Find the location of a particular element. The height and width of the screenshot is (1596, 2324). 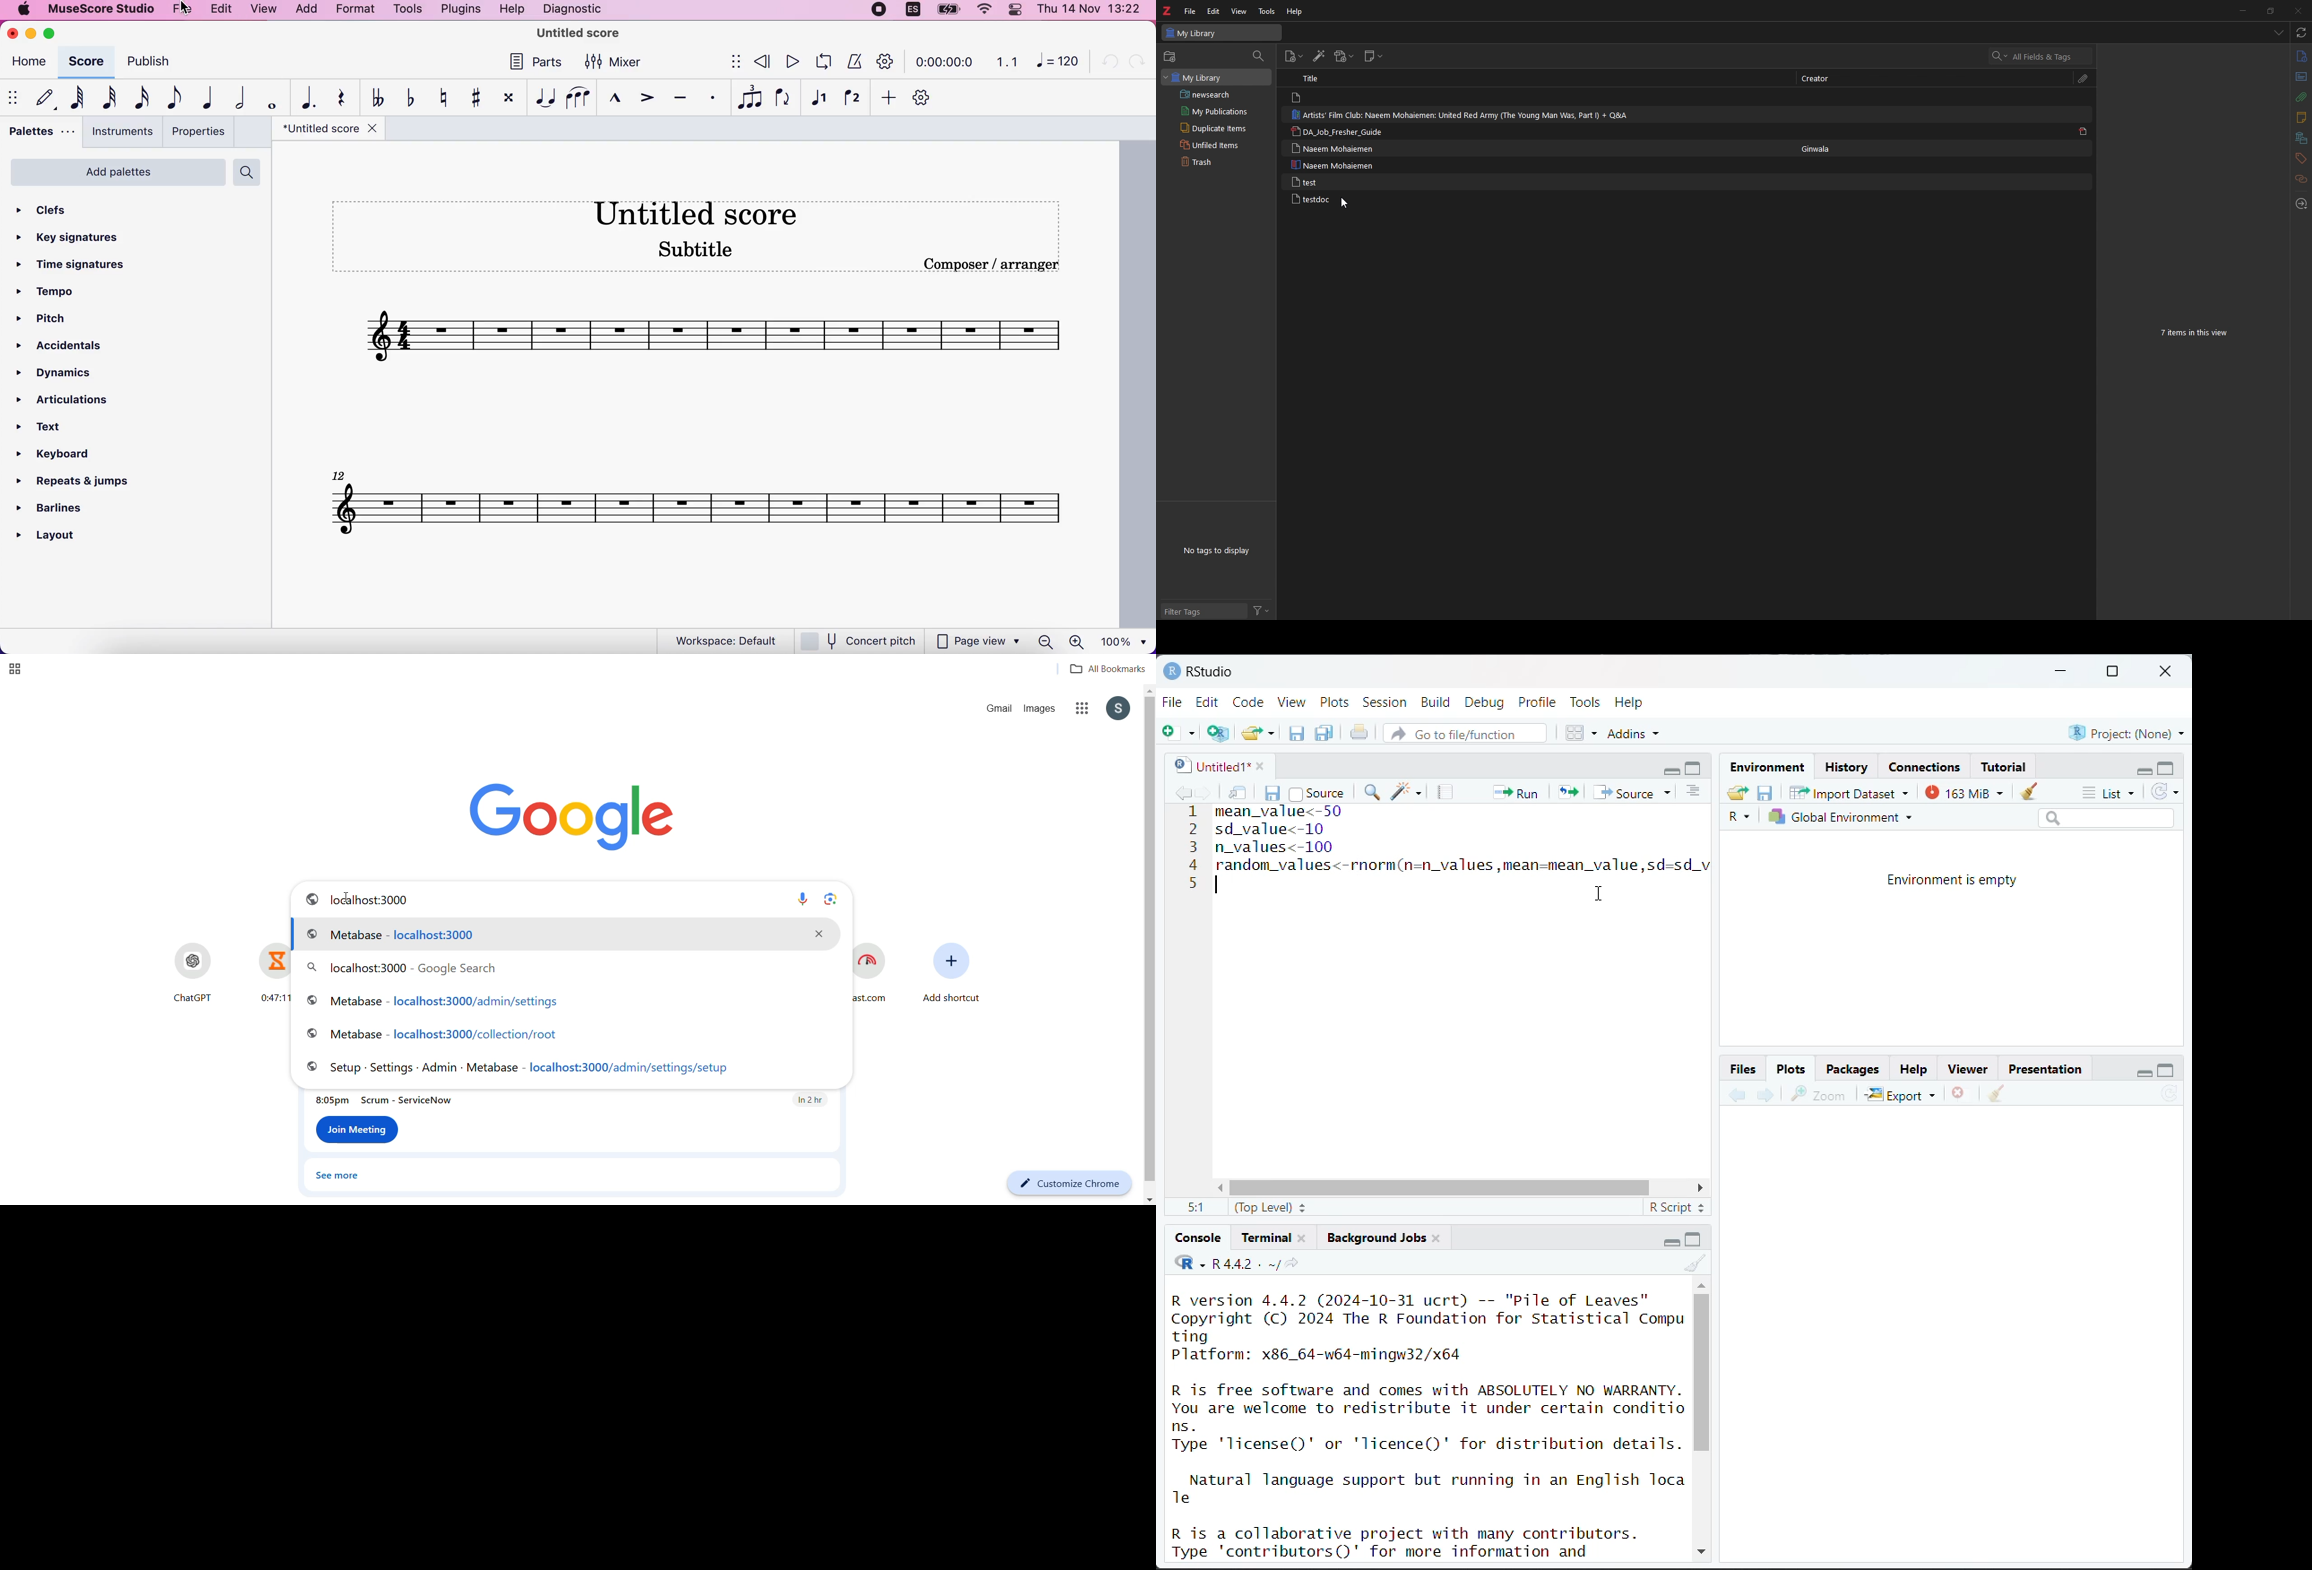

dynamics is located at coordinates (70, 374).